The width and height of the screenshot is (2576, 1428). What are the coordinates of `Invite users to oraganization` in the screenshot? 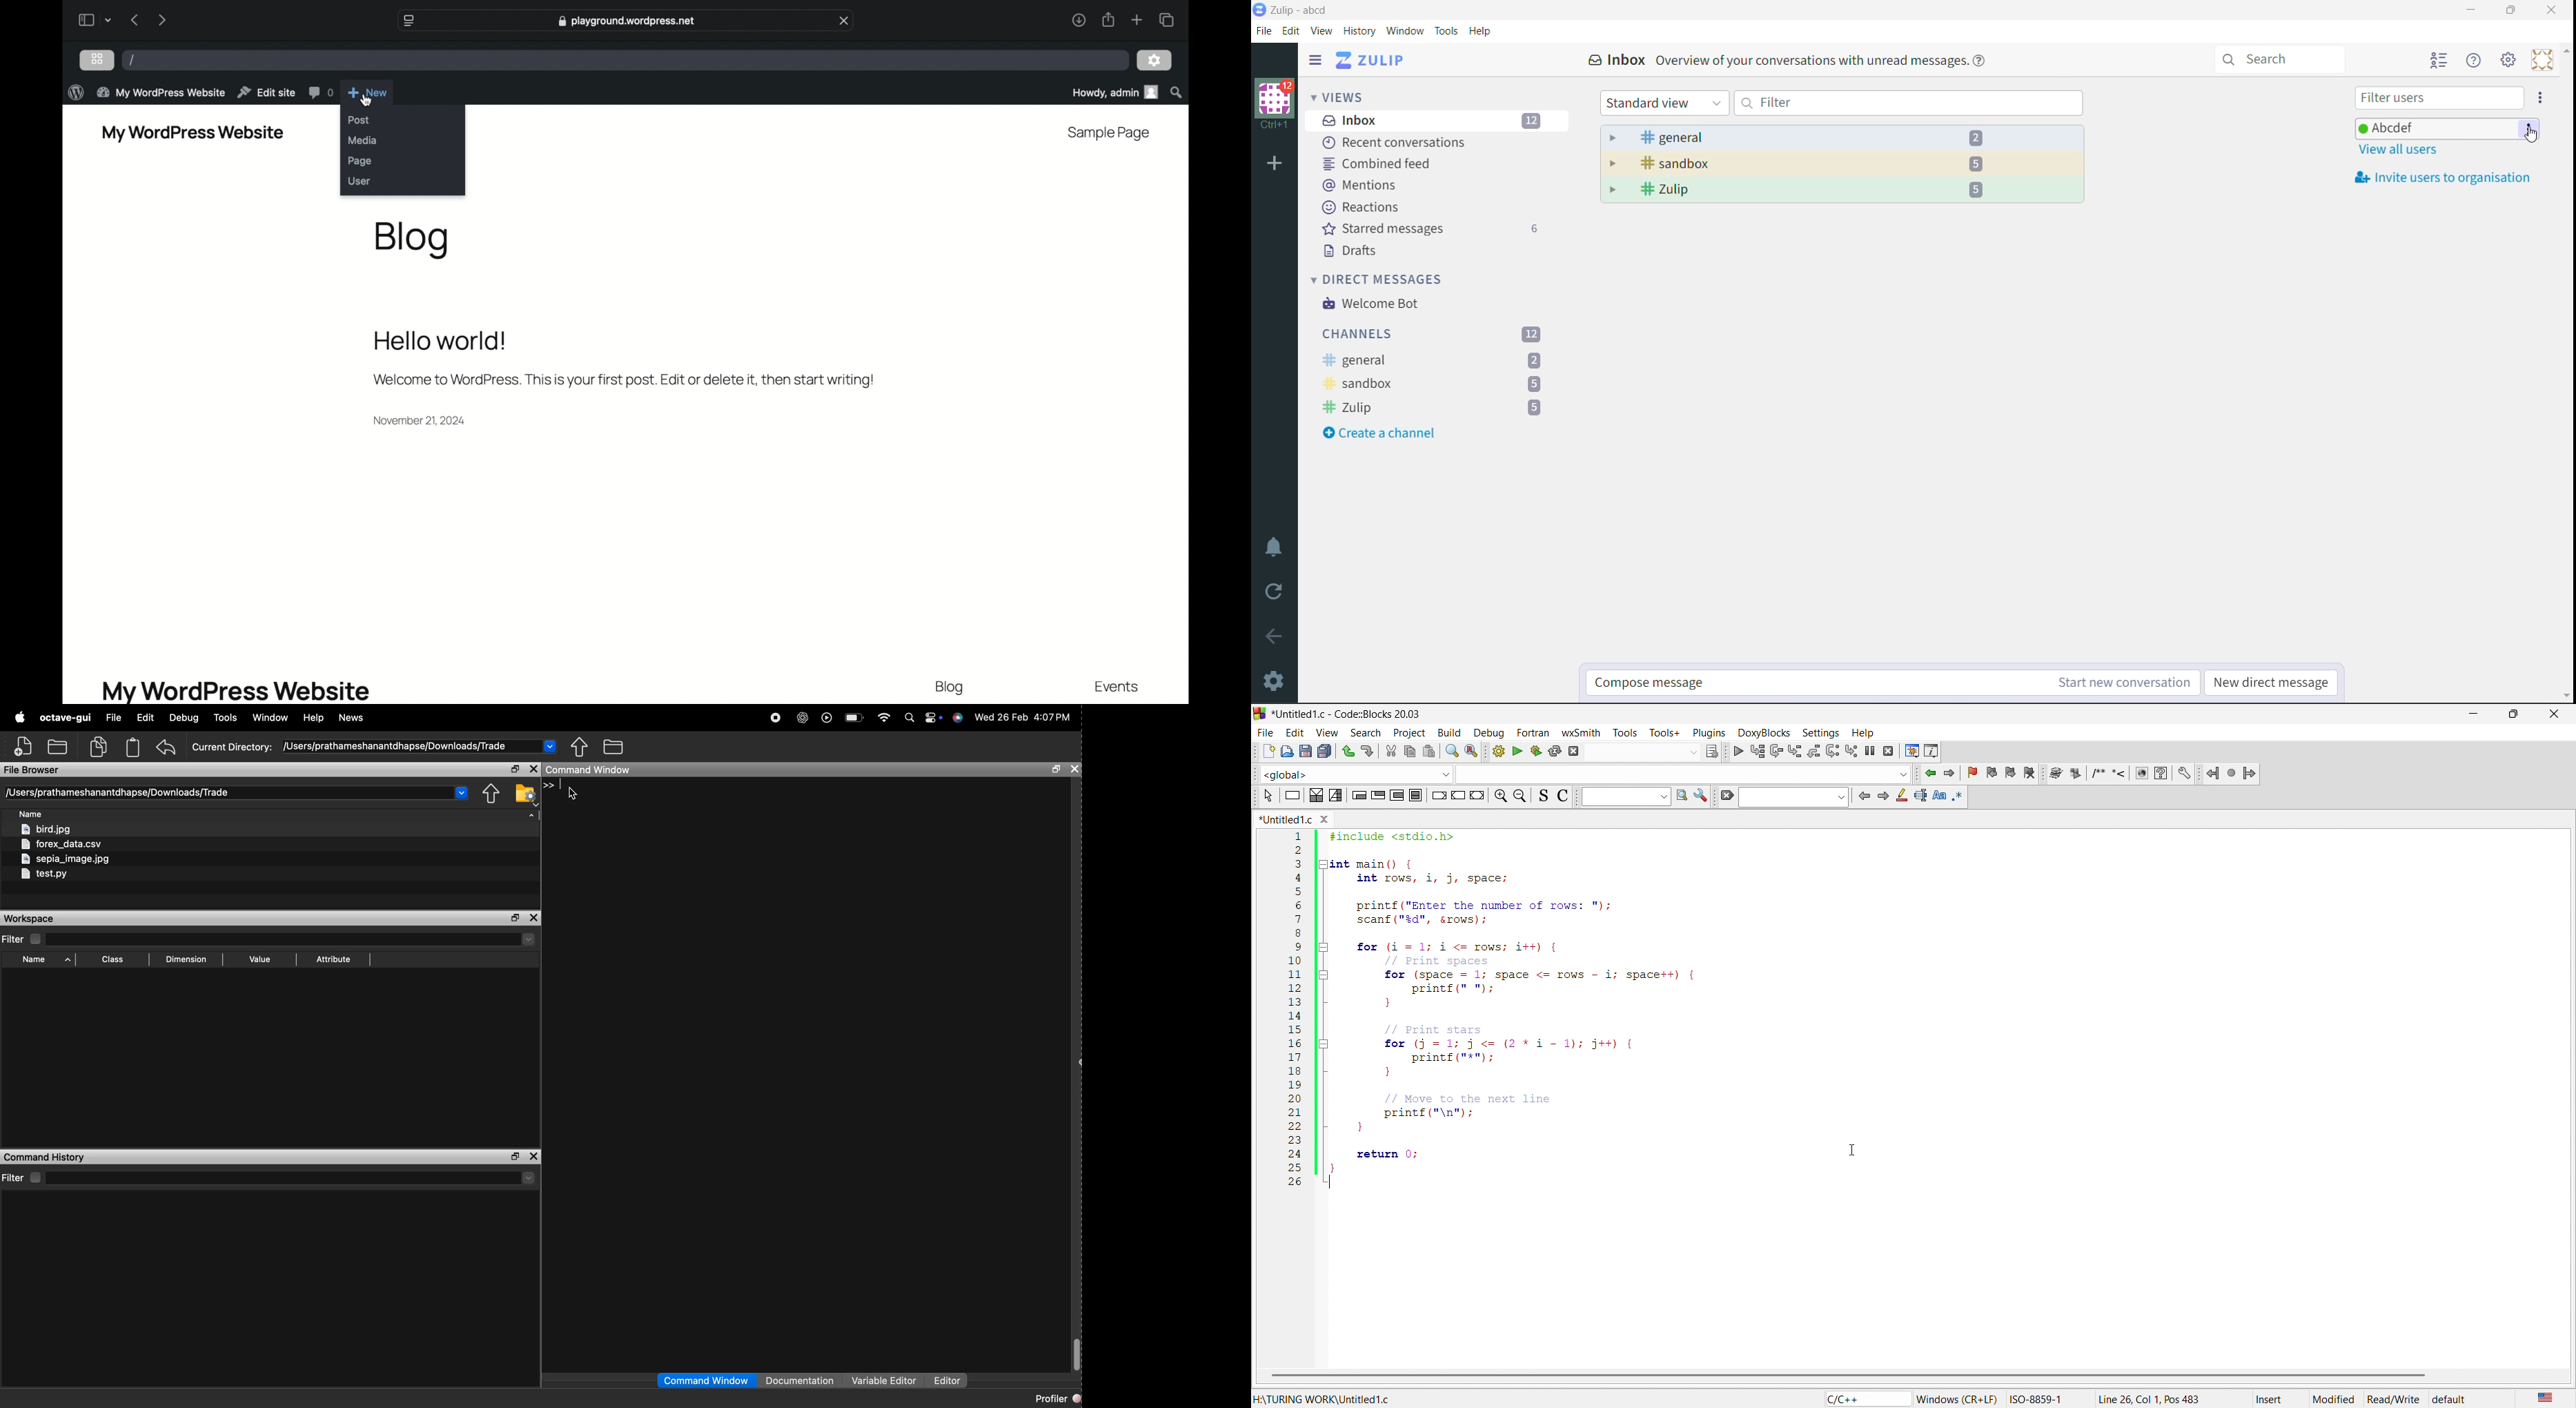 It's located at (2446, 178).